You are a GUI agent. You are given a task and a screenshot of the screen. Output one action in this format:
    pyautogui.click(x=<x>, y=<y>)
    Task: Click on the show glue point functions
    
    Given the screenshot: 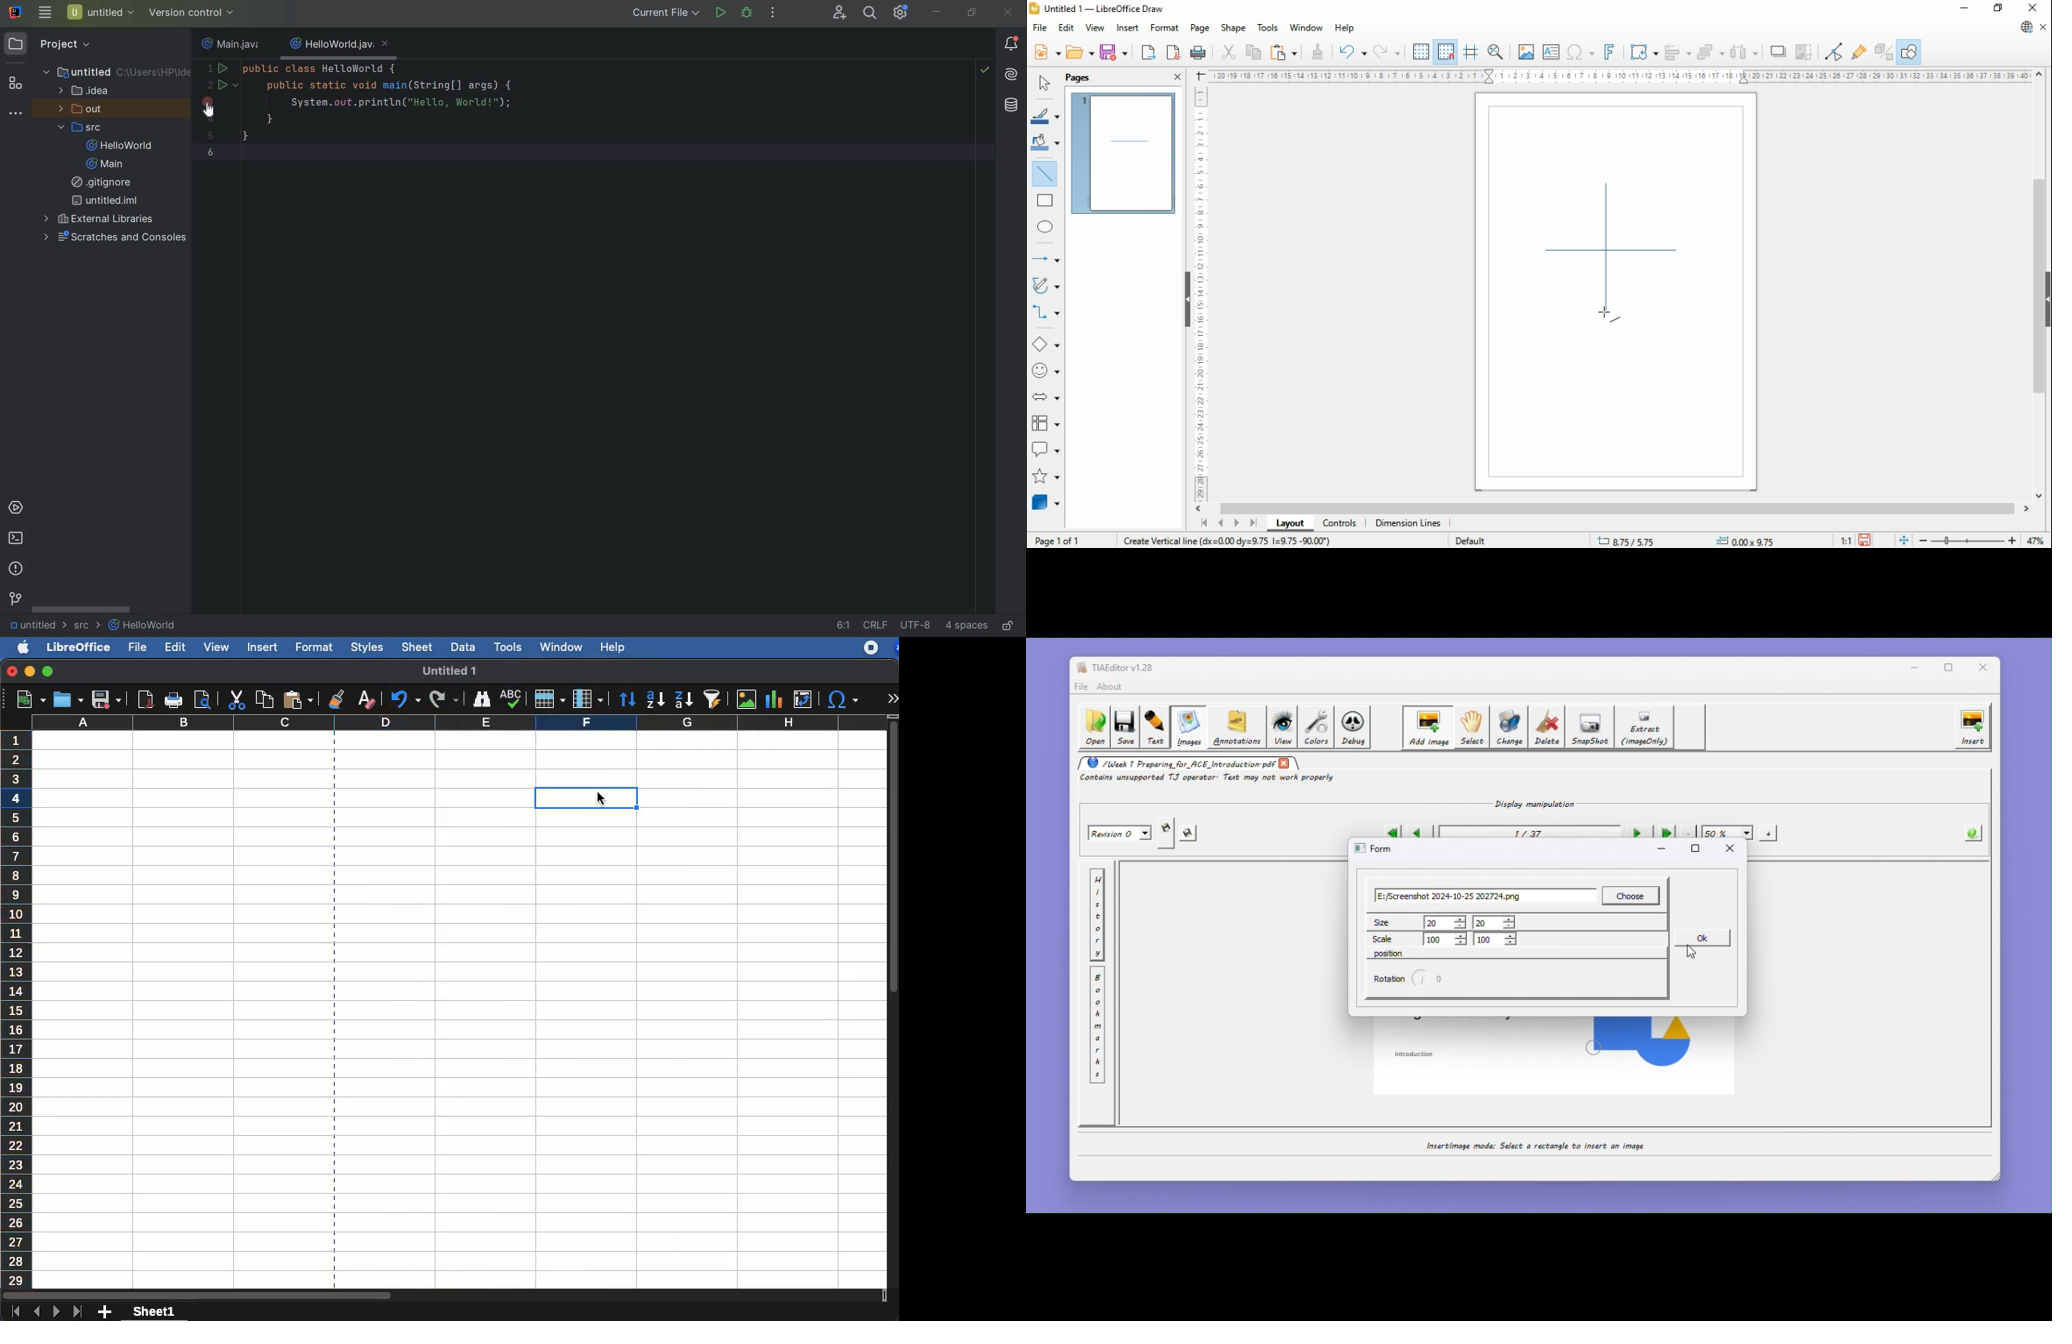 What is the action you would take?
    pyautogui.click(x=1858, y=51)
    